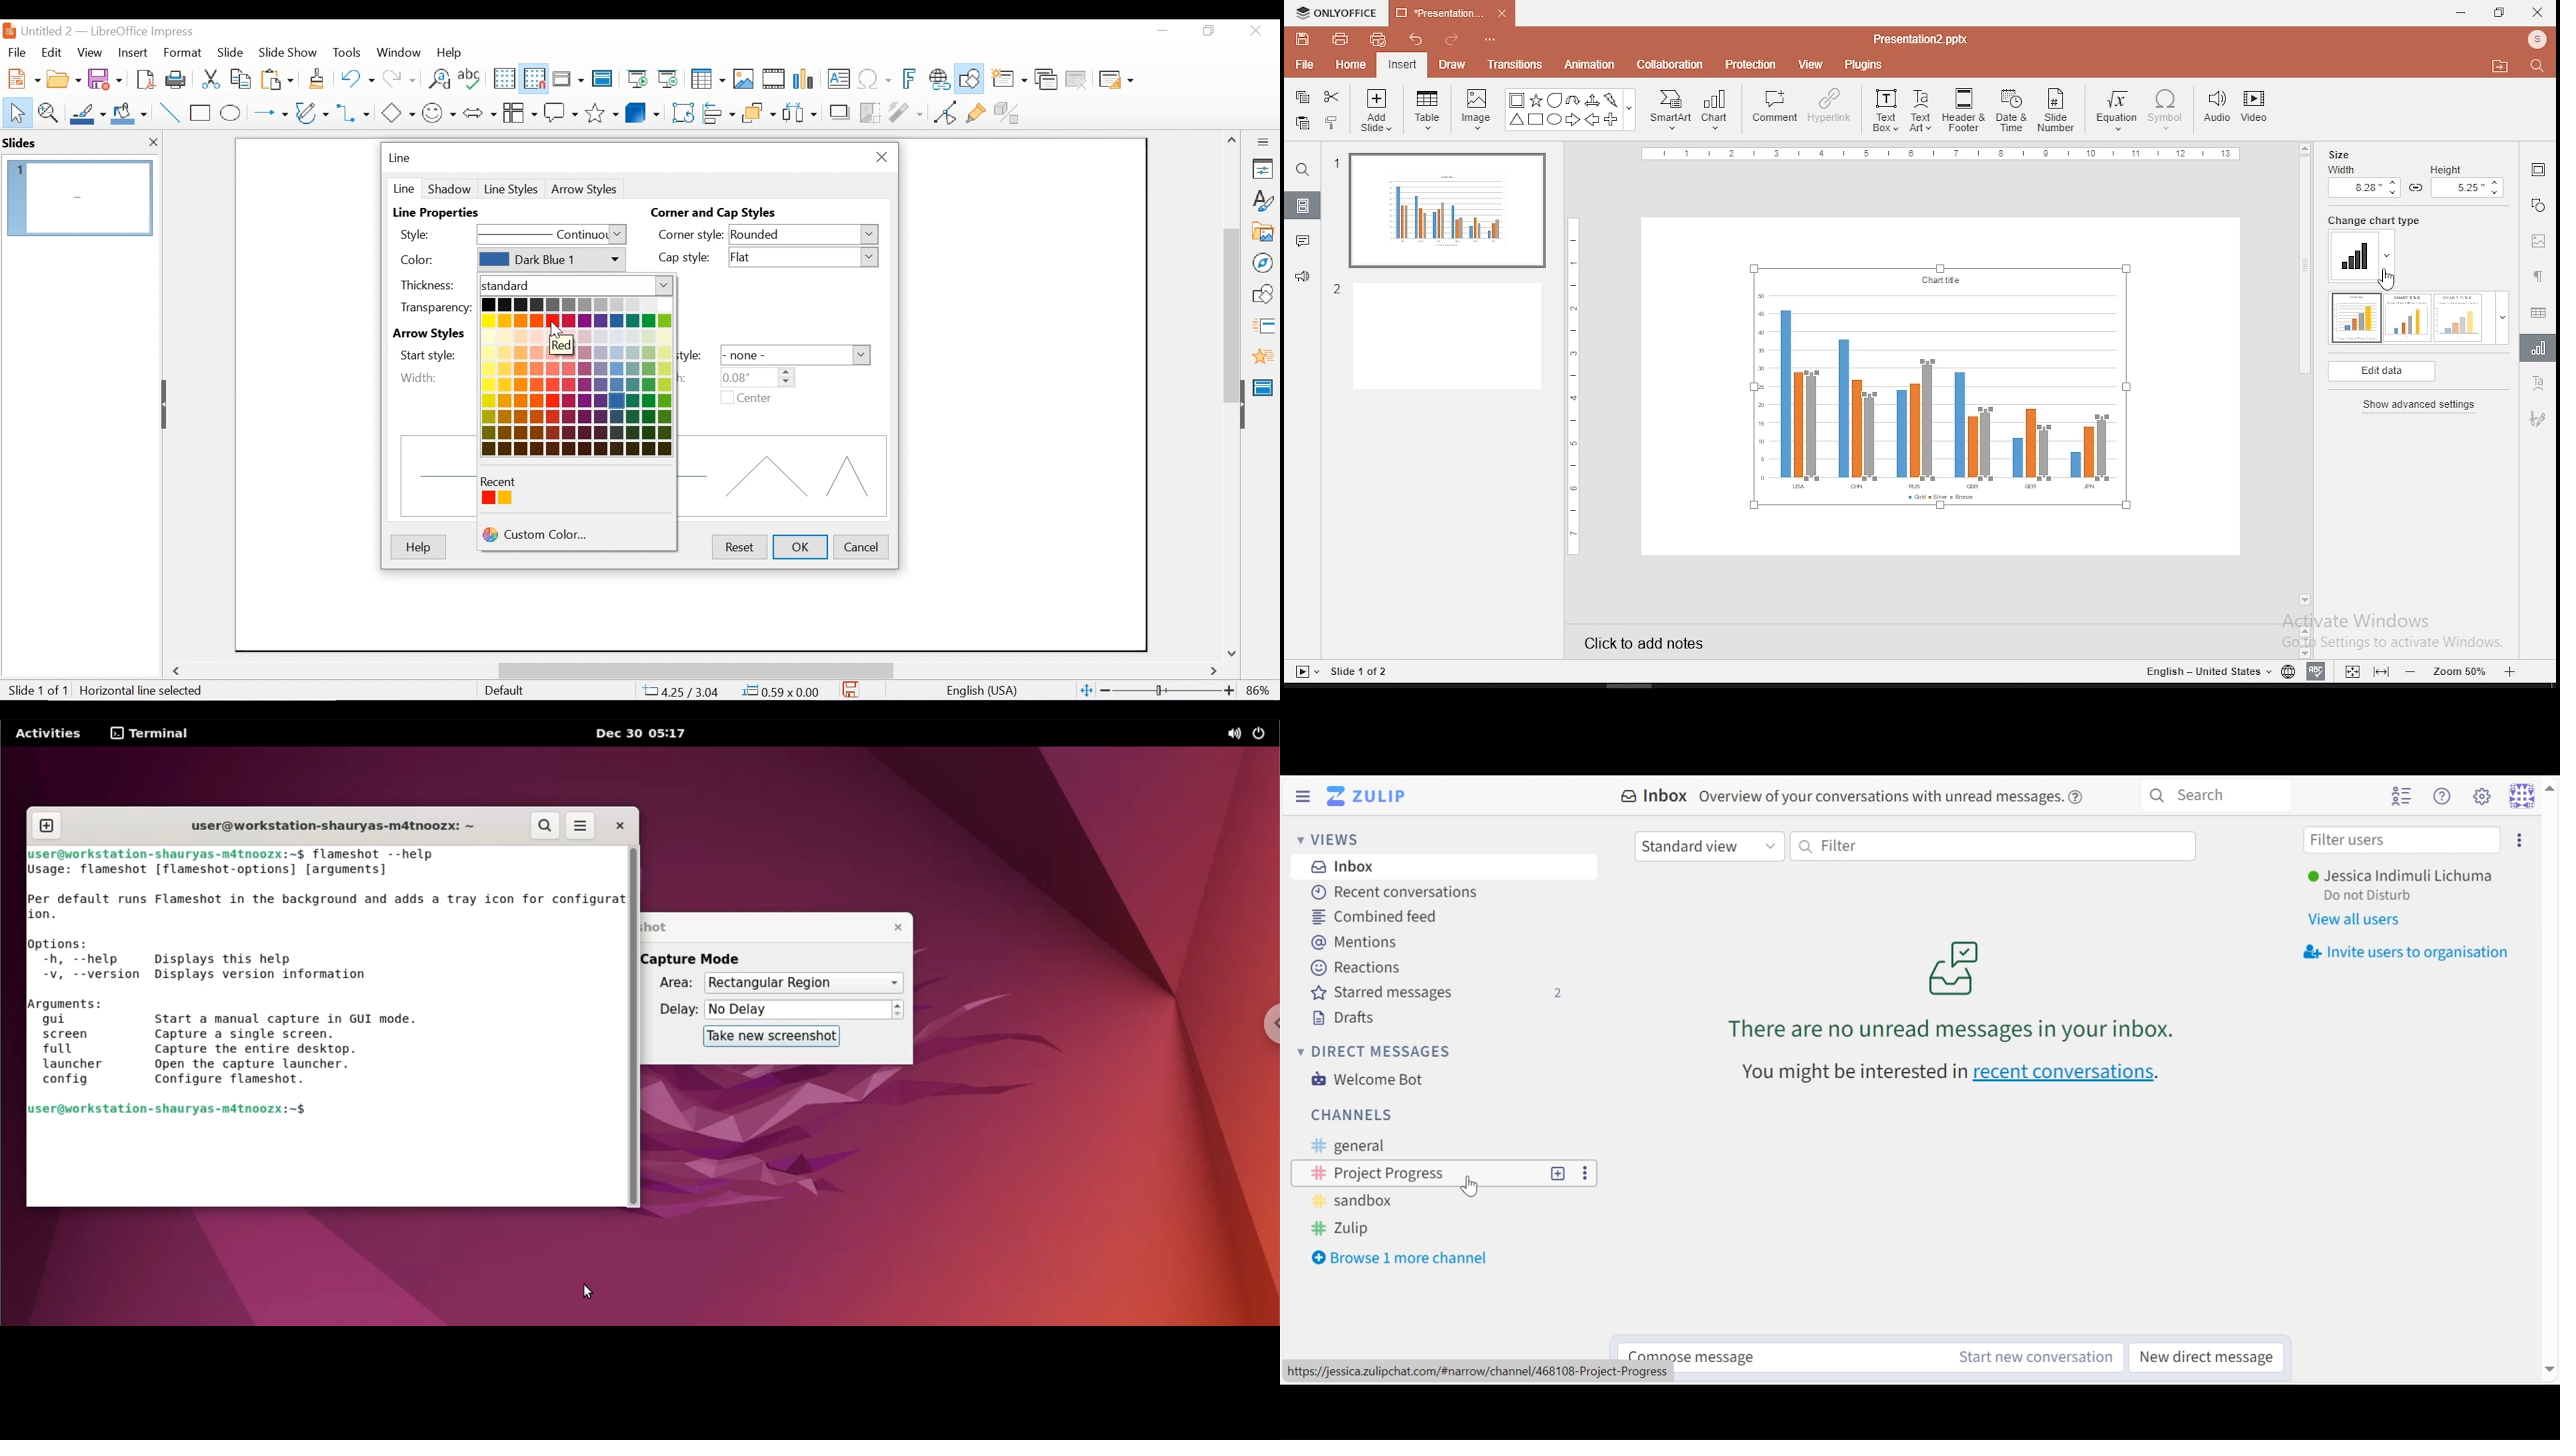 This screenshot has height=1456, width=2576. I want to click on Status, so click(2369, 898).